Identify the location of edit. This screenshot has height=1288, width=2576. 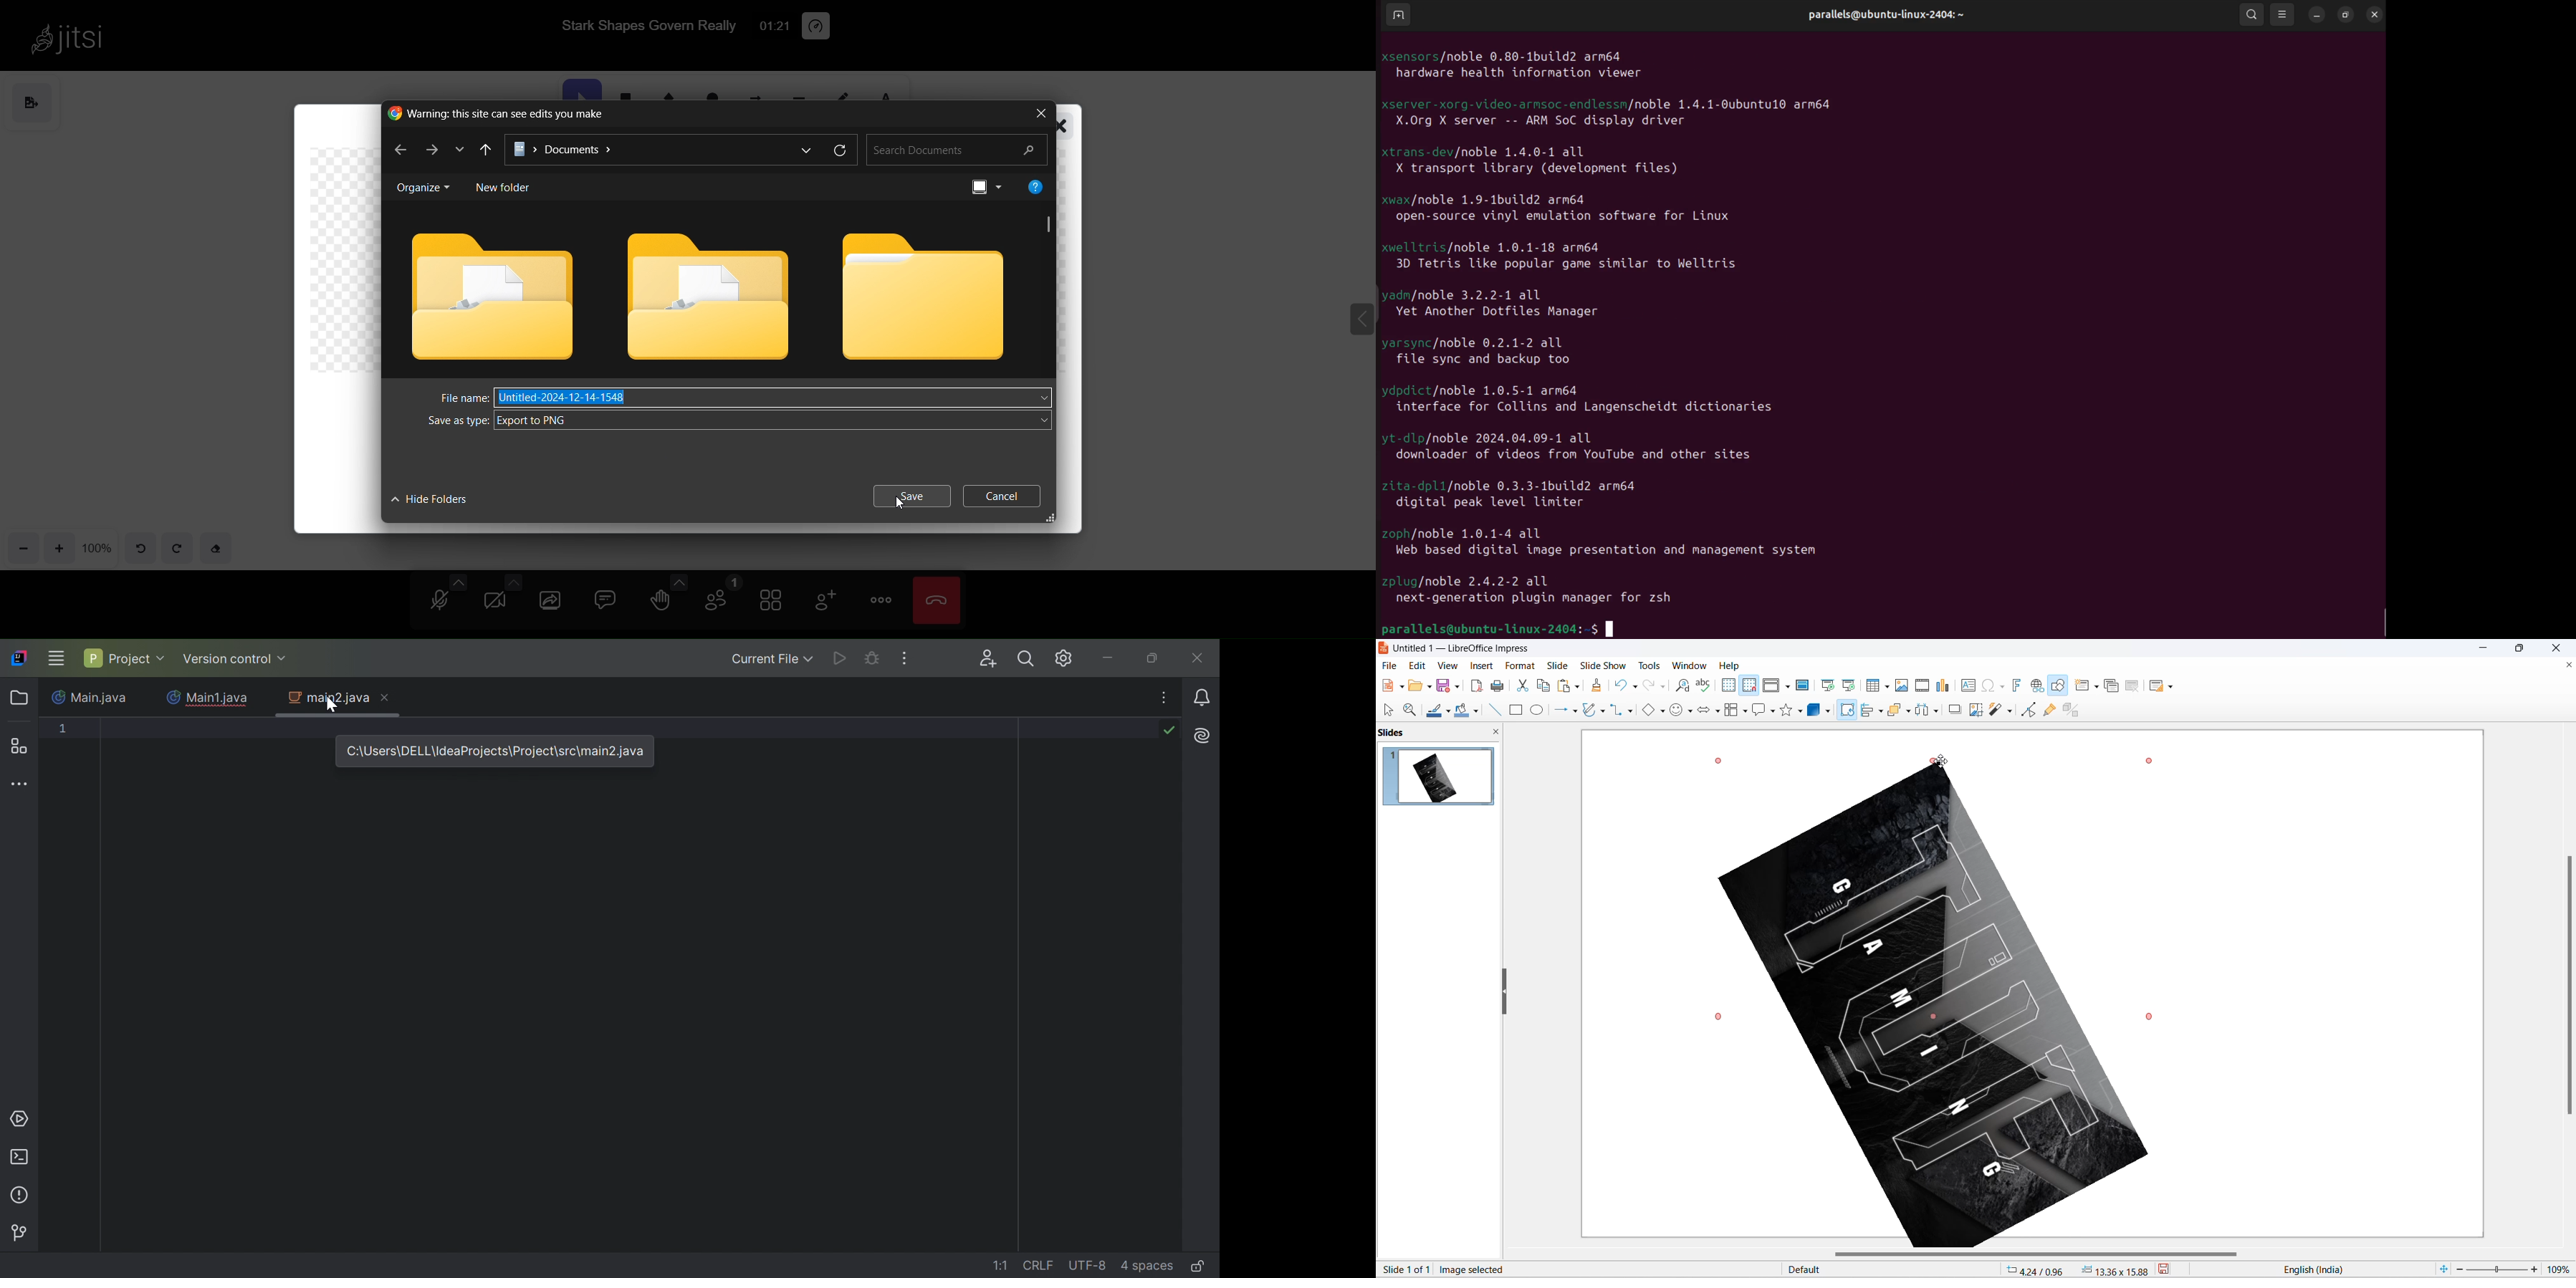
(1418, 665).